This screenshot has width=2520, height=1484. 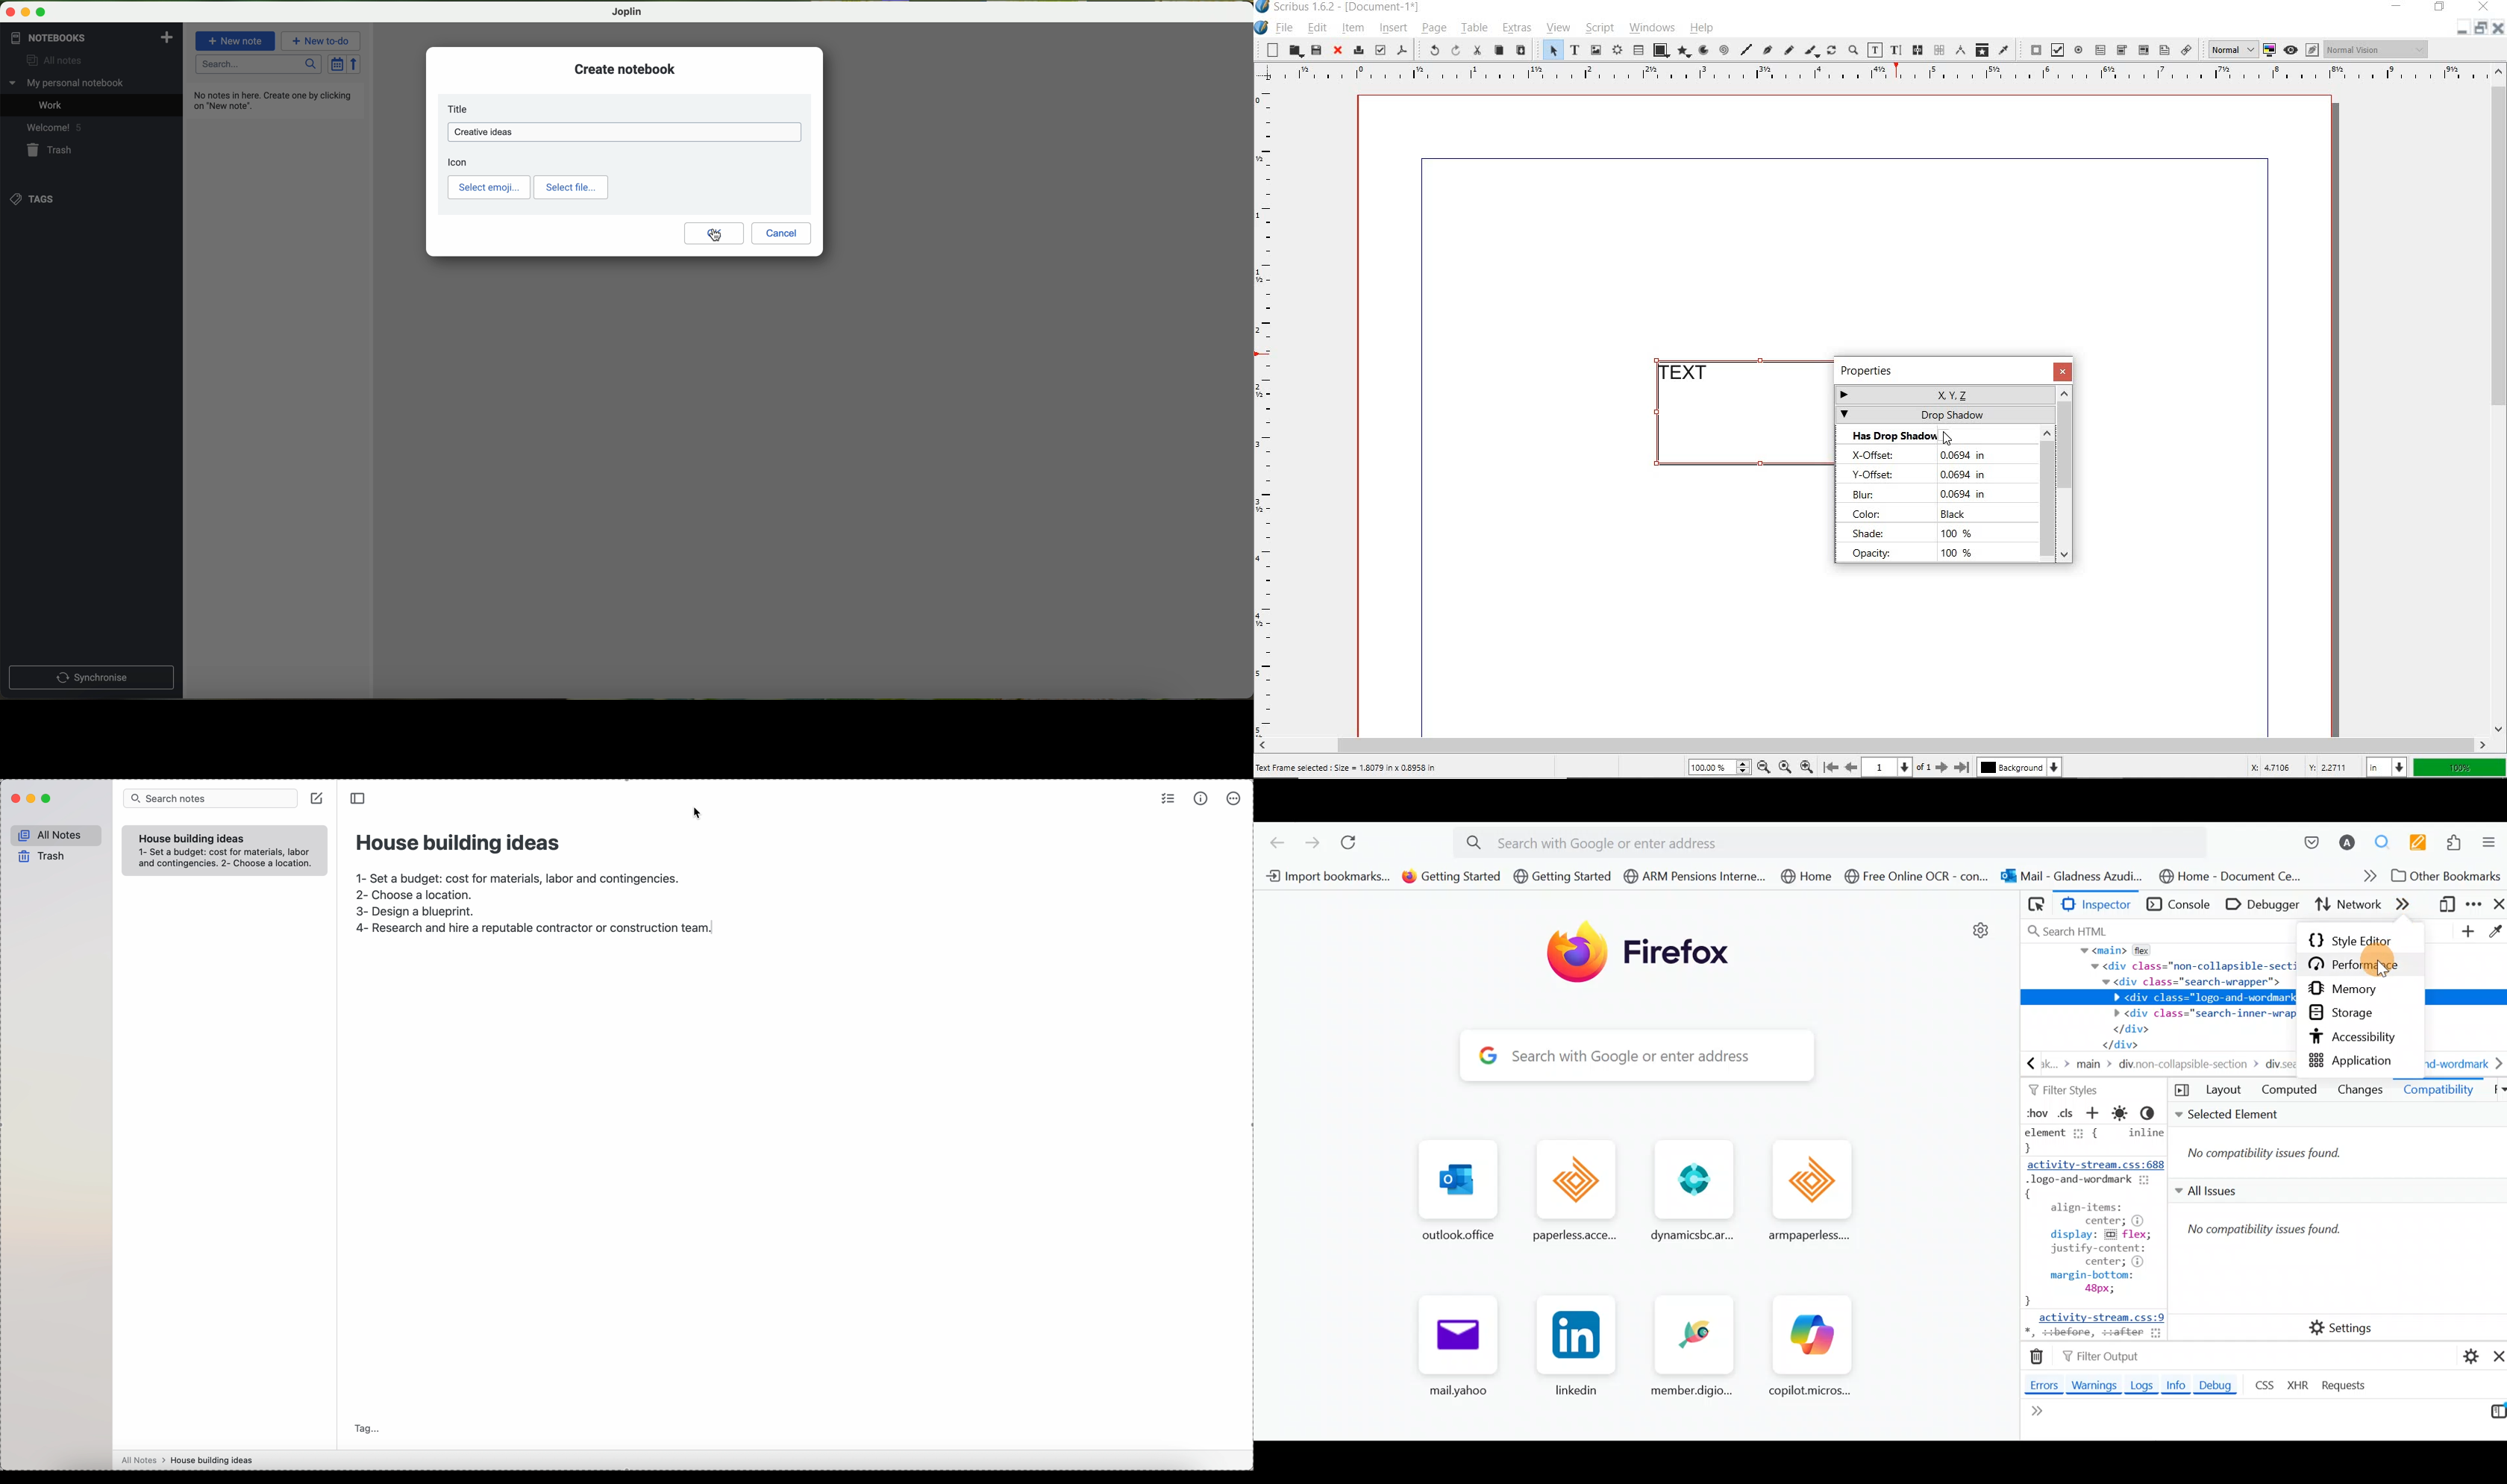 What do you see at coordinates (1167, 800) in the screenshot?
I see `check list` at bounding box center [1167, 800].